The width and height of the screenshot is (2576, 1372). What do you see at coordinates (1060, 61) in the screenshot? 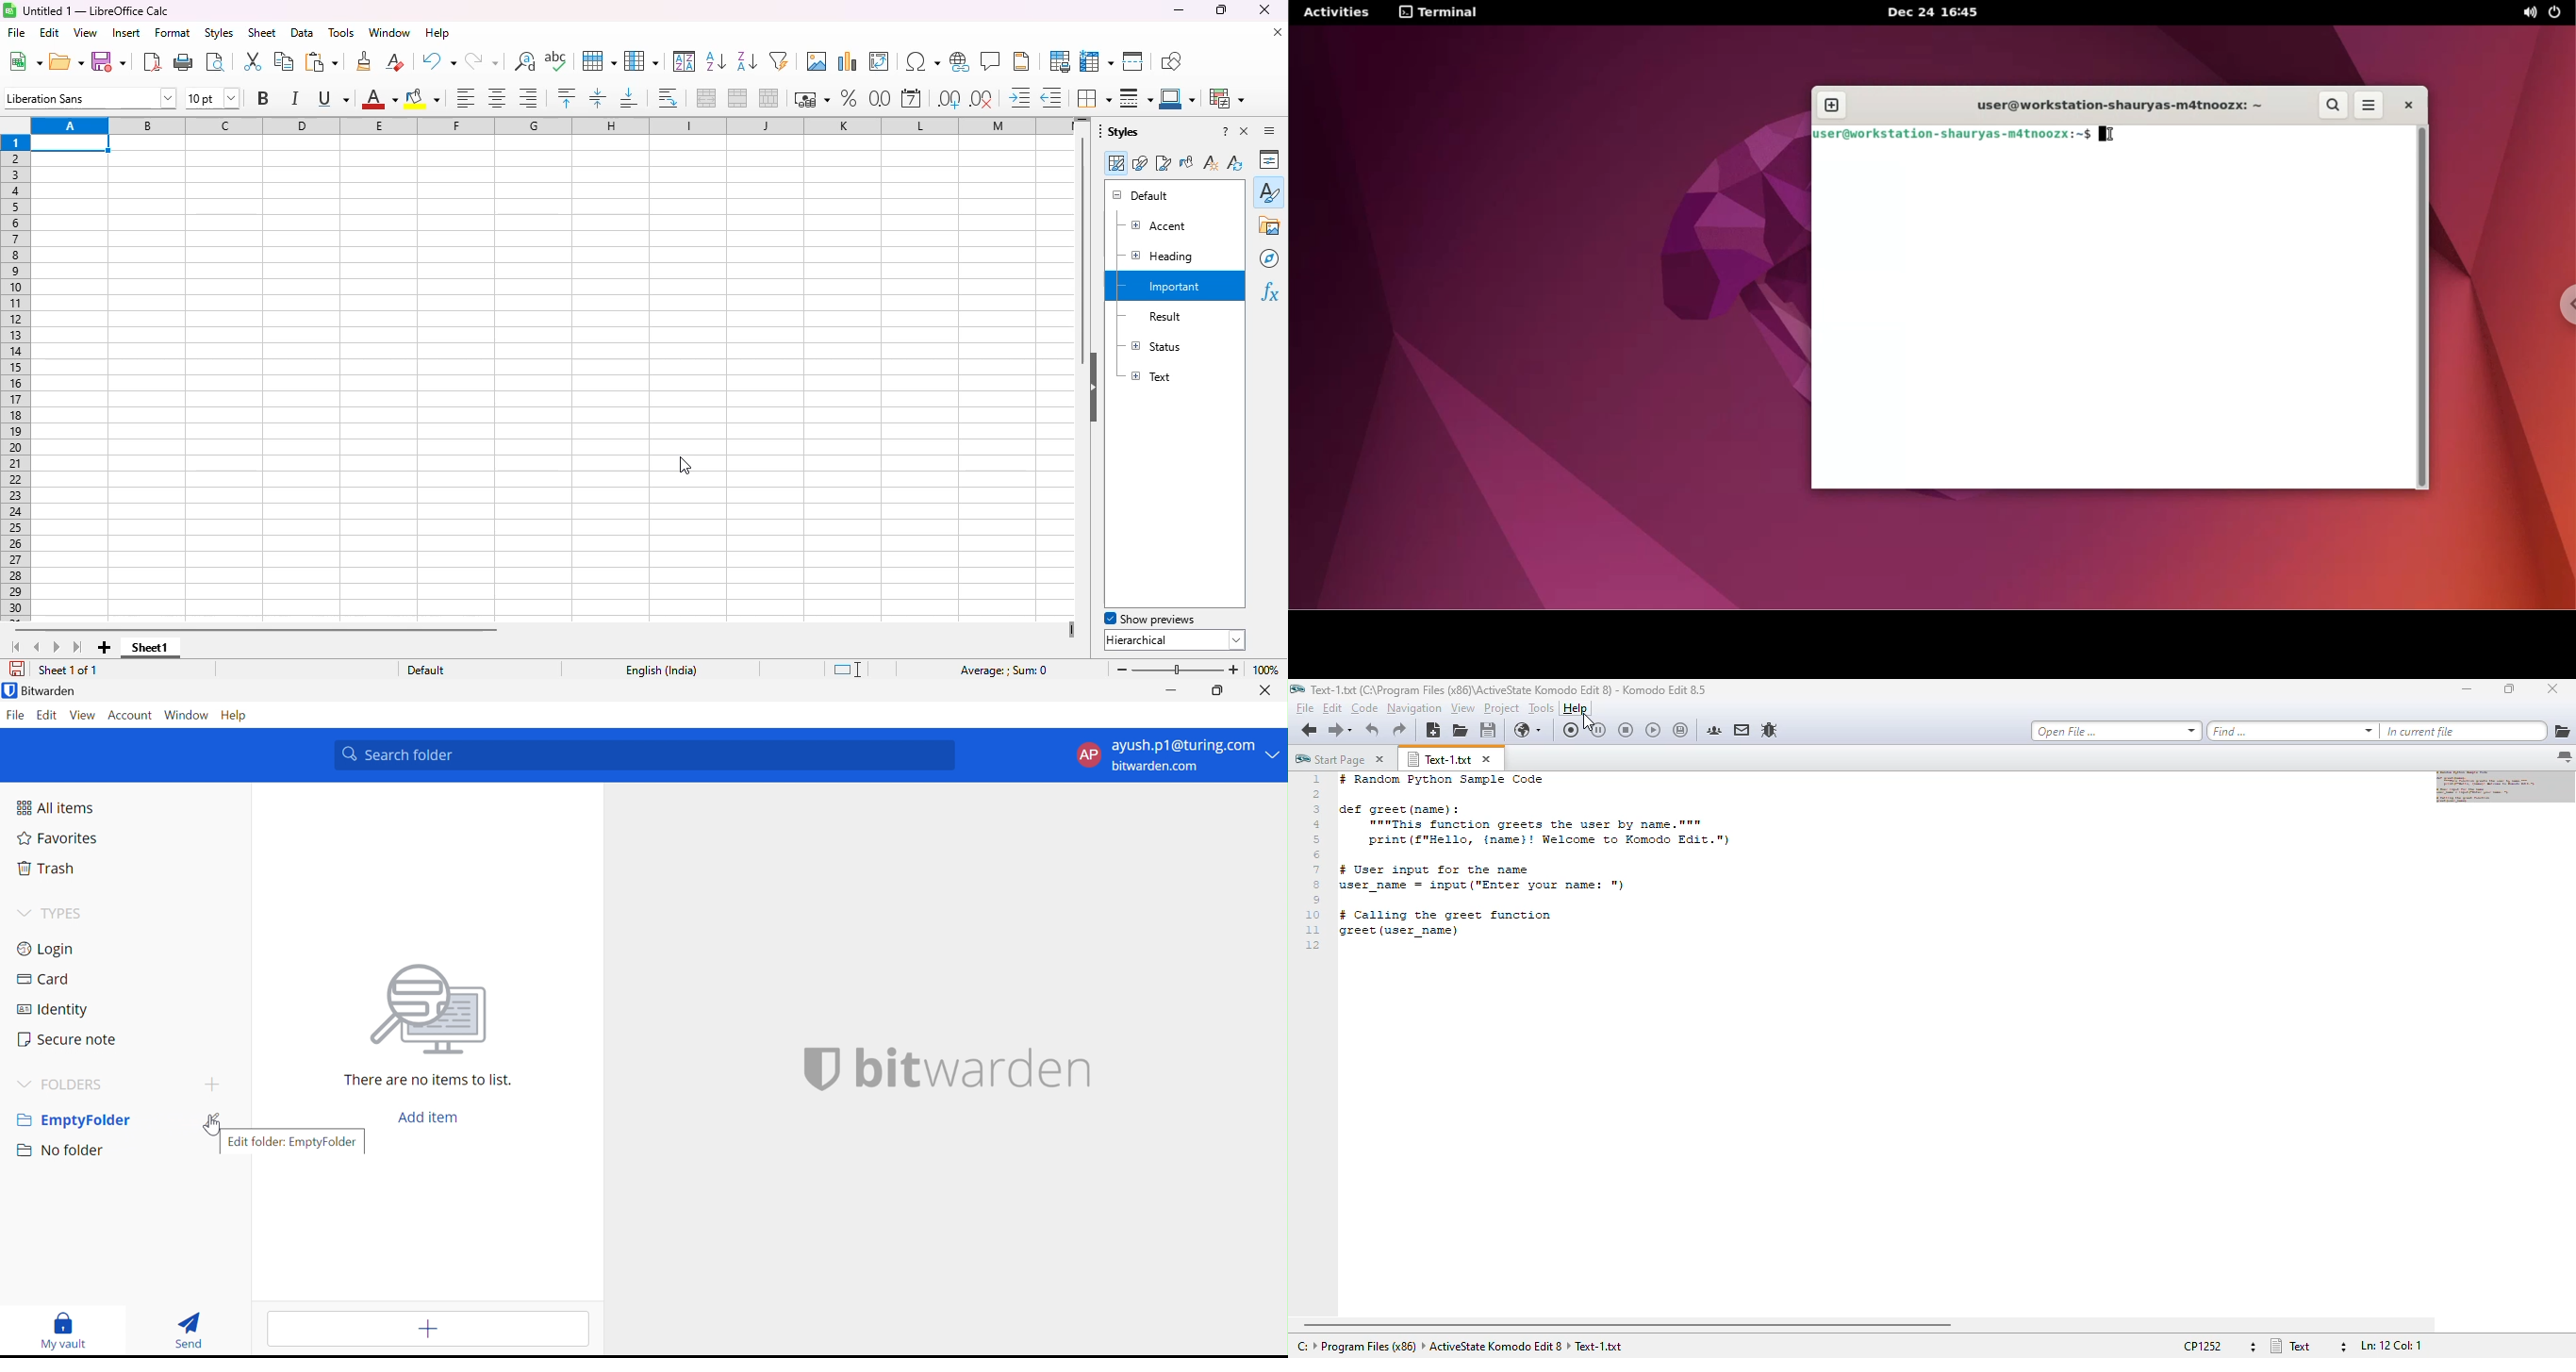
I see `define print area` at bounding box center [1060, 61].